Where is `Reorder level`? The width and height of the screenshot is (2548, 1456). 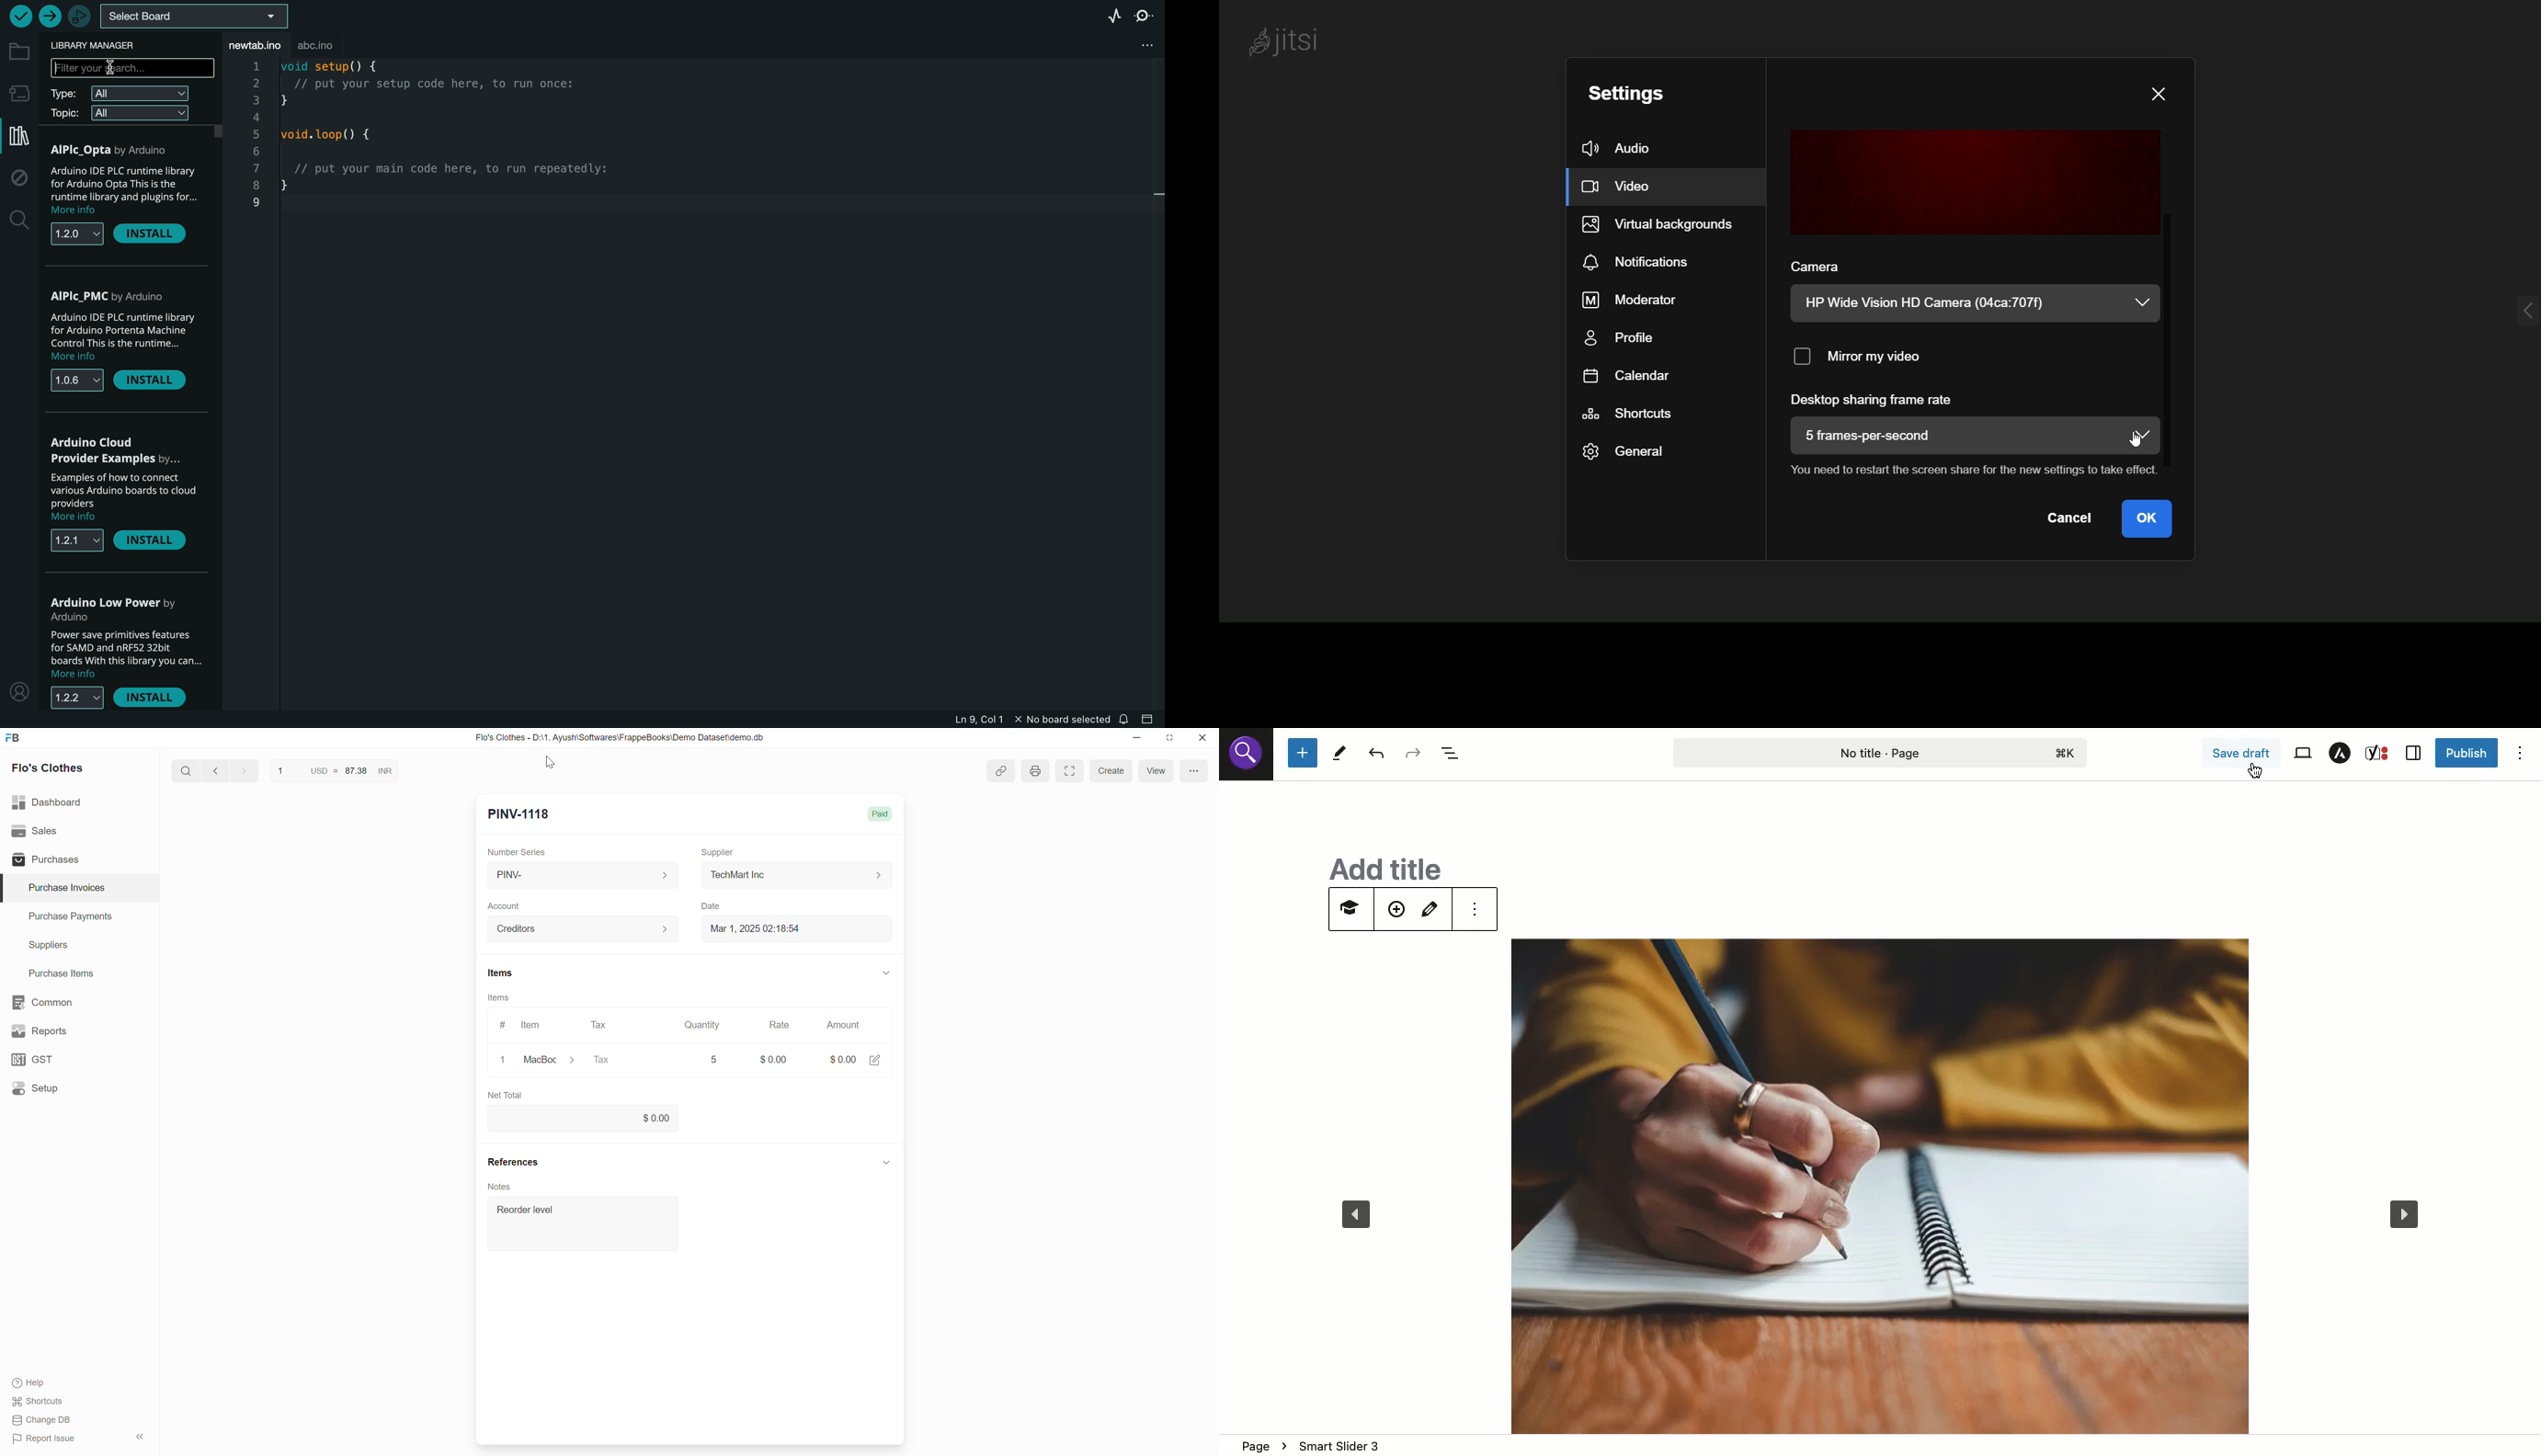 Reorder level is located at coordinates (578, 1226).